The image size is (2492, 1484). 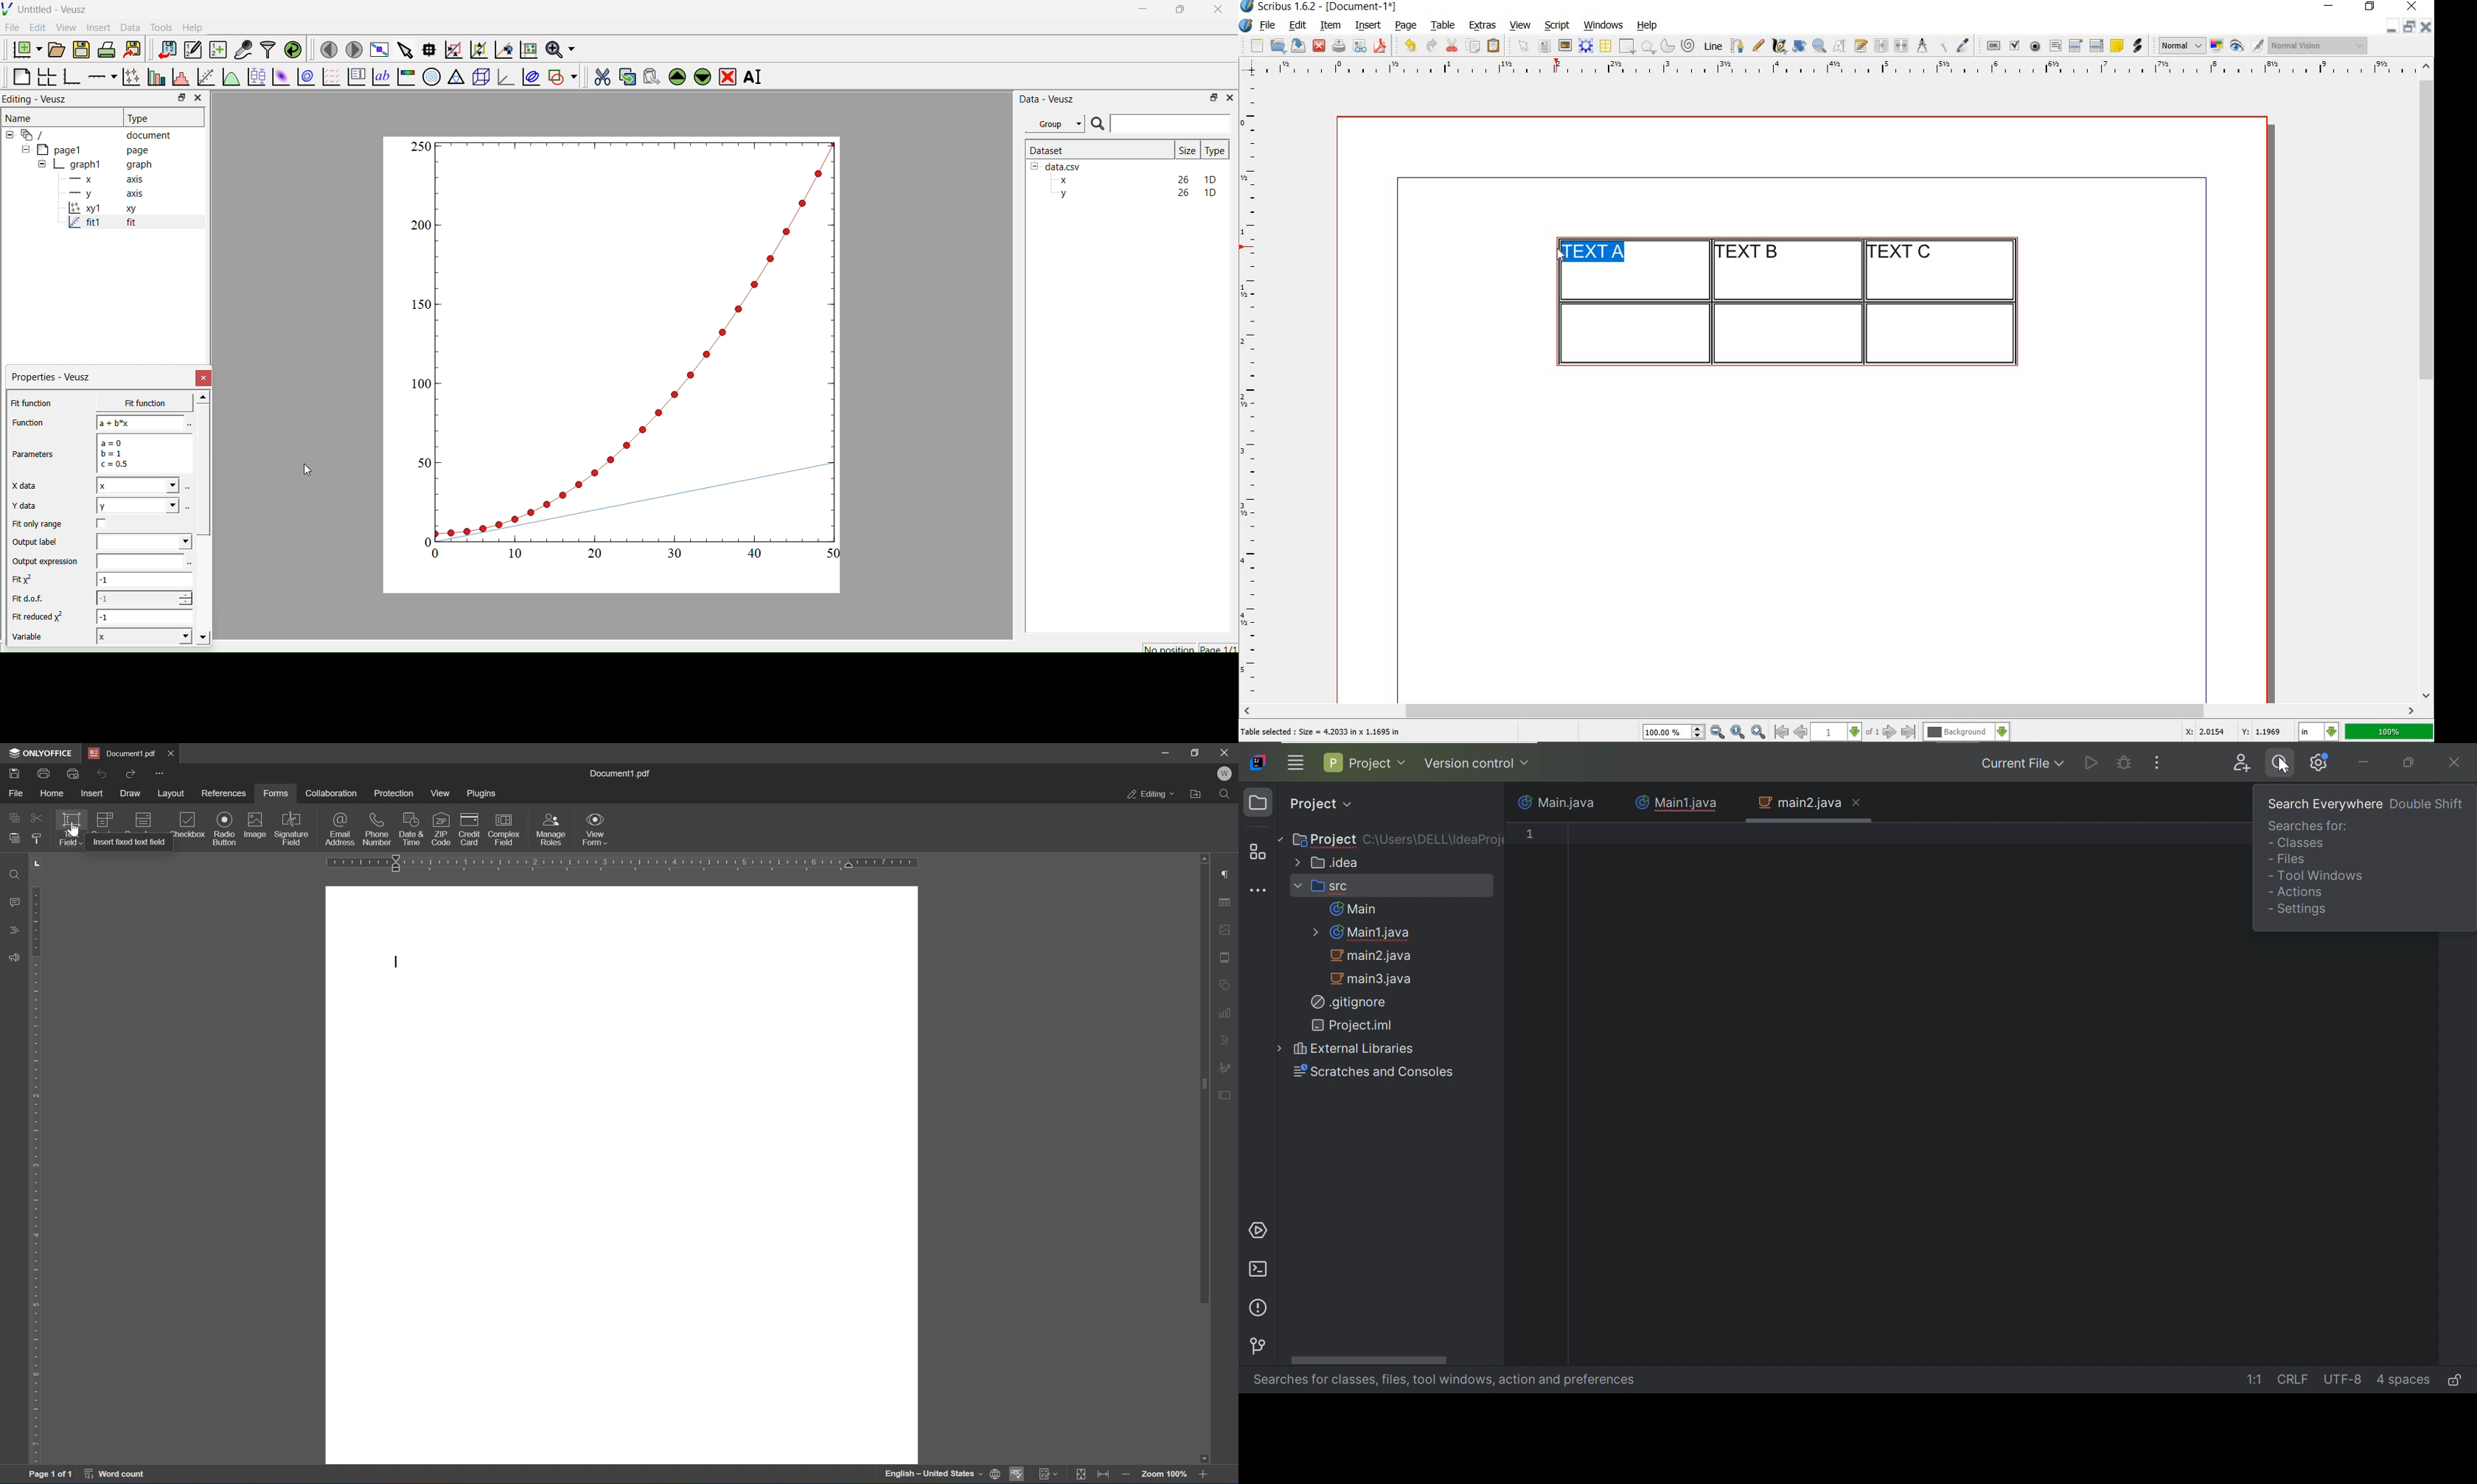 I want to click on protection, so click(x=397, y=793).